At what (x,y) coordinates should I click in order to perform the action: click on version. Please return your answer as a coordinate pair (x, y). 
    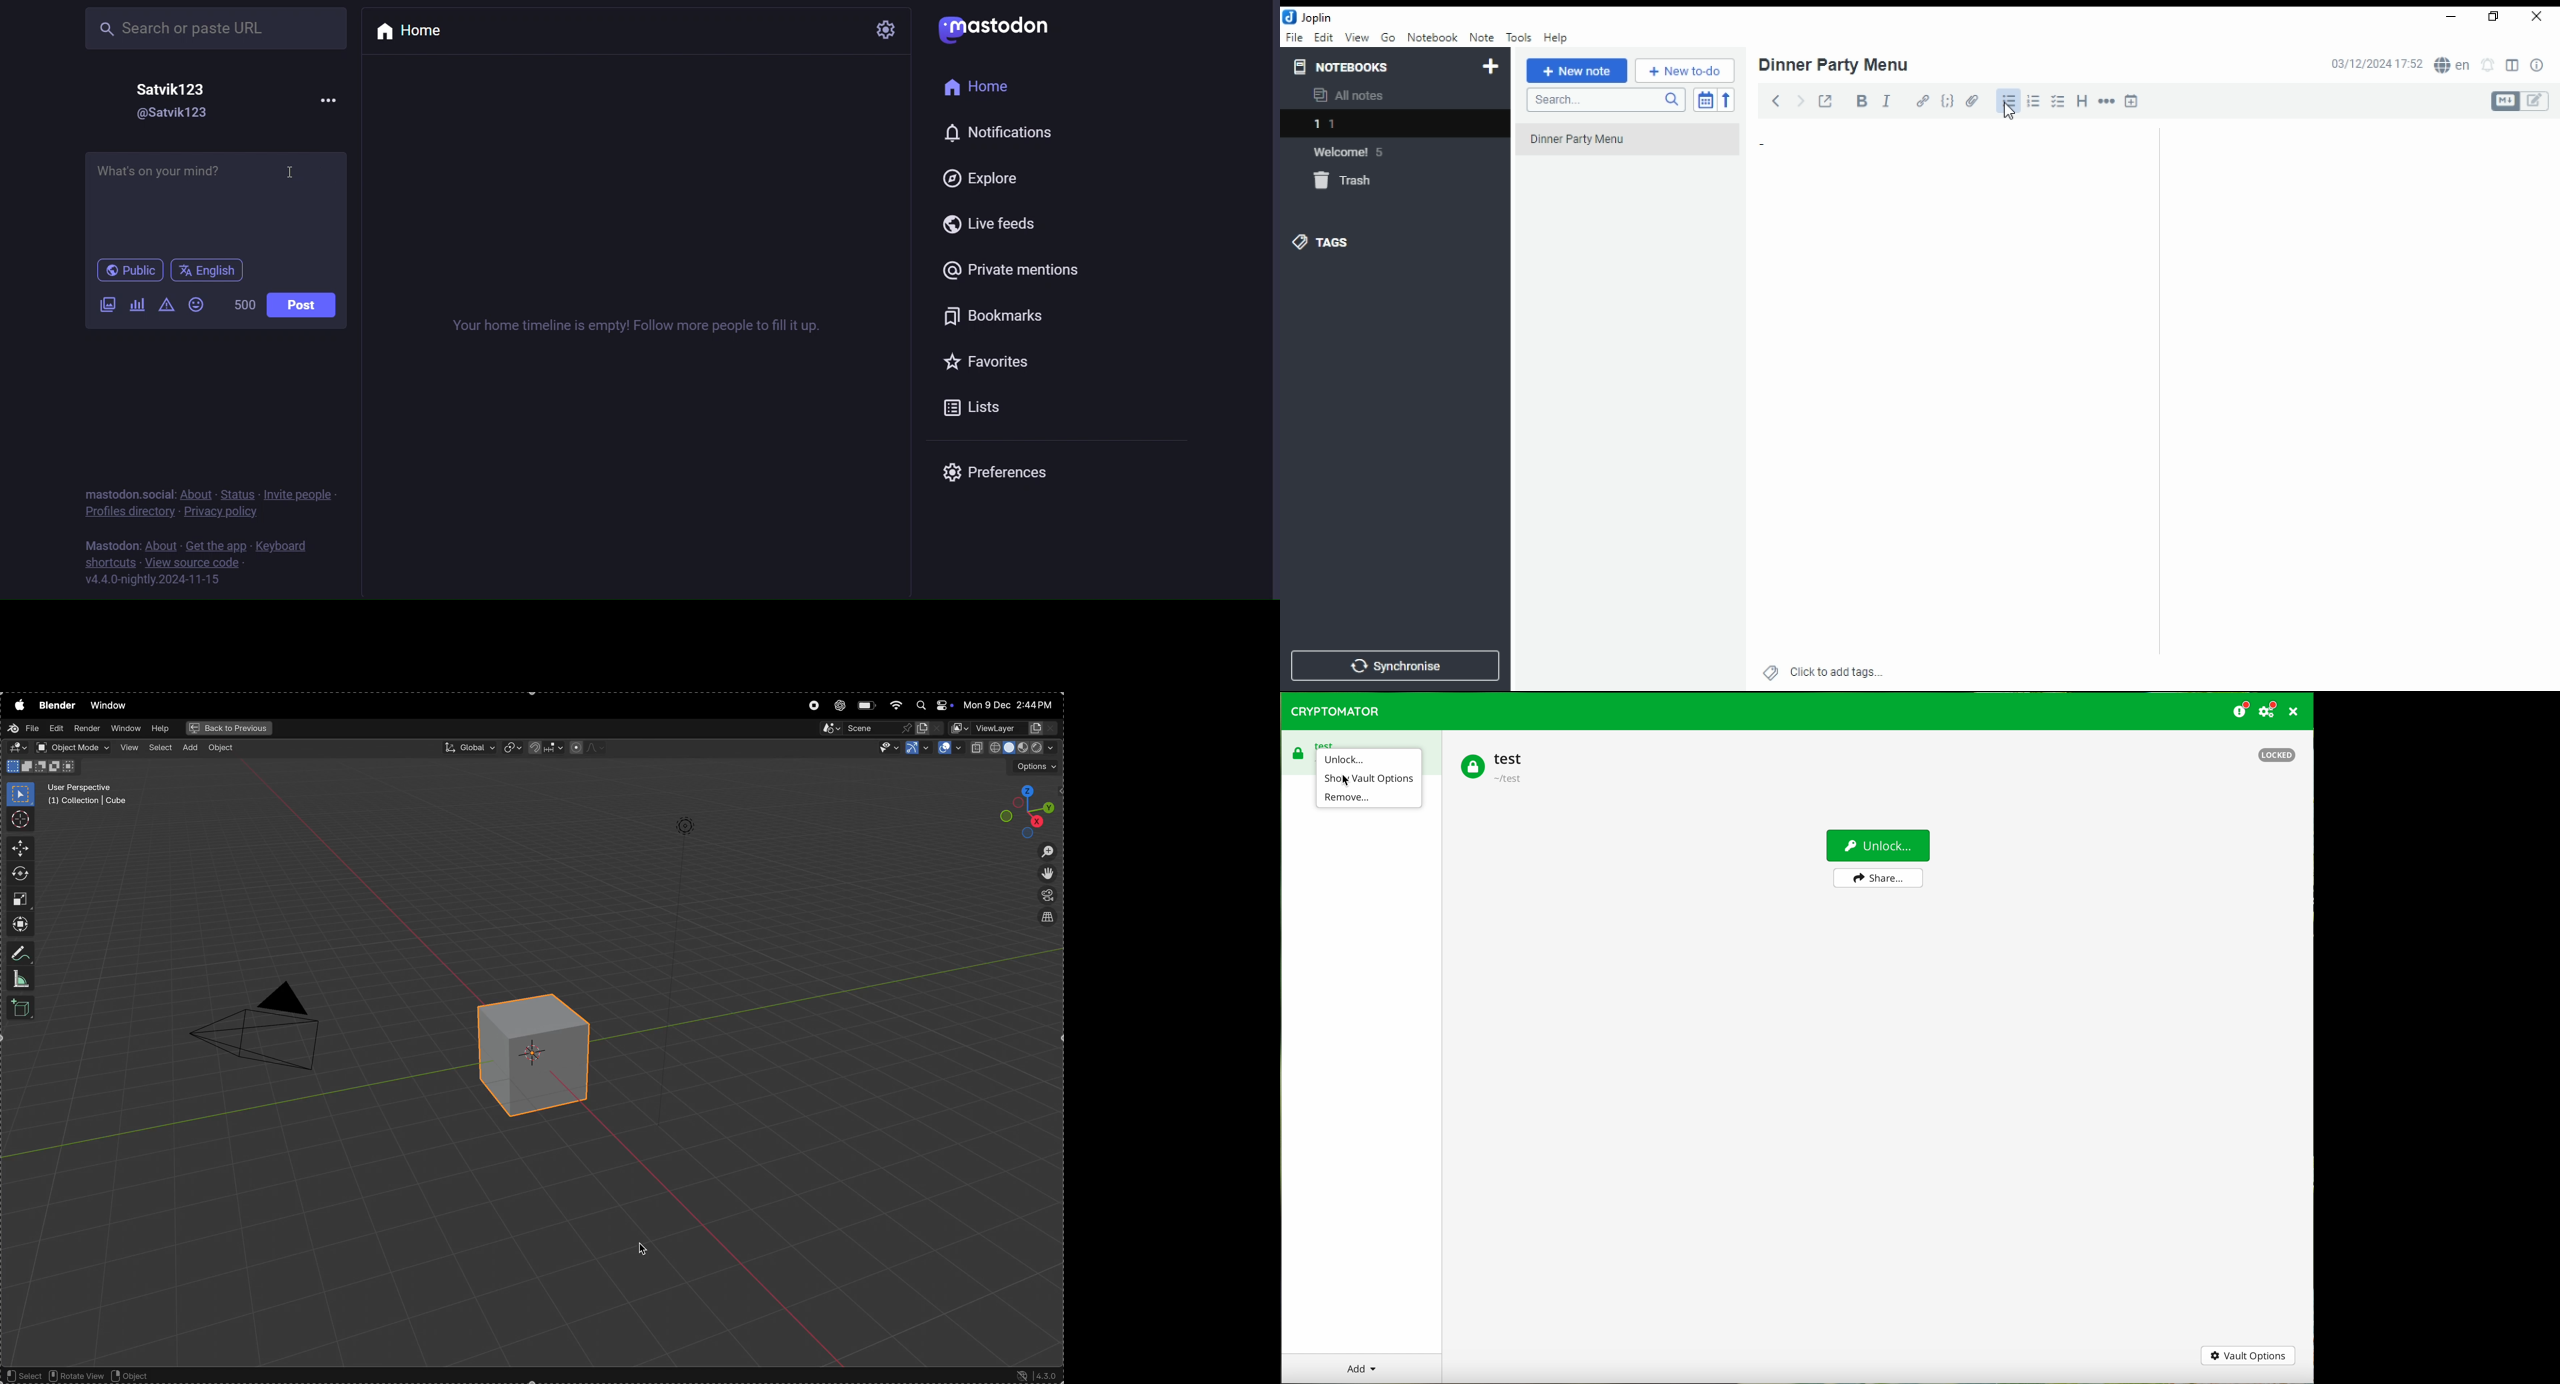
    Looking at the image, I should click on (153, 580).